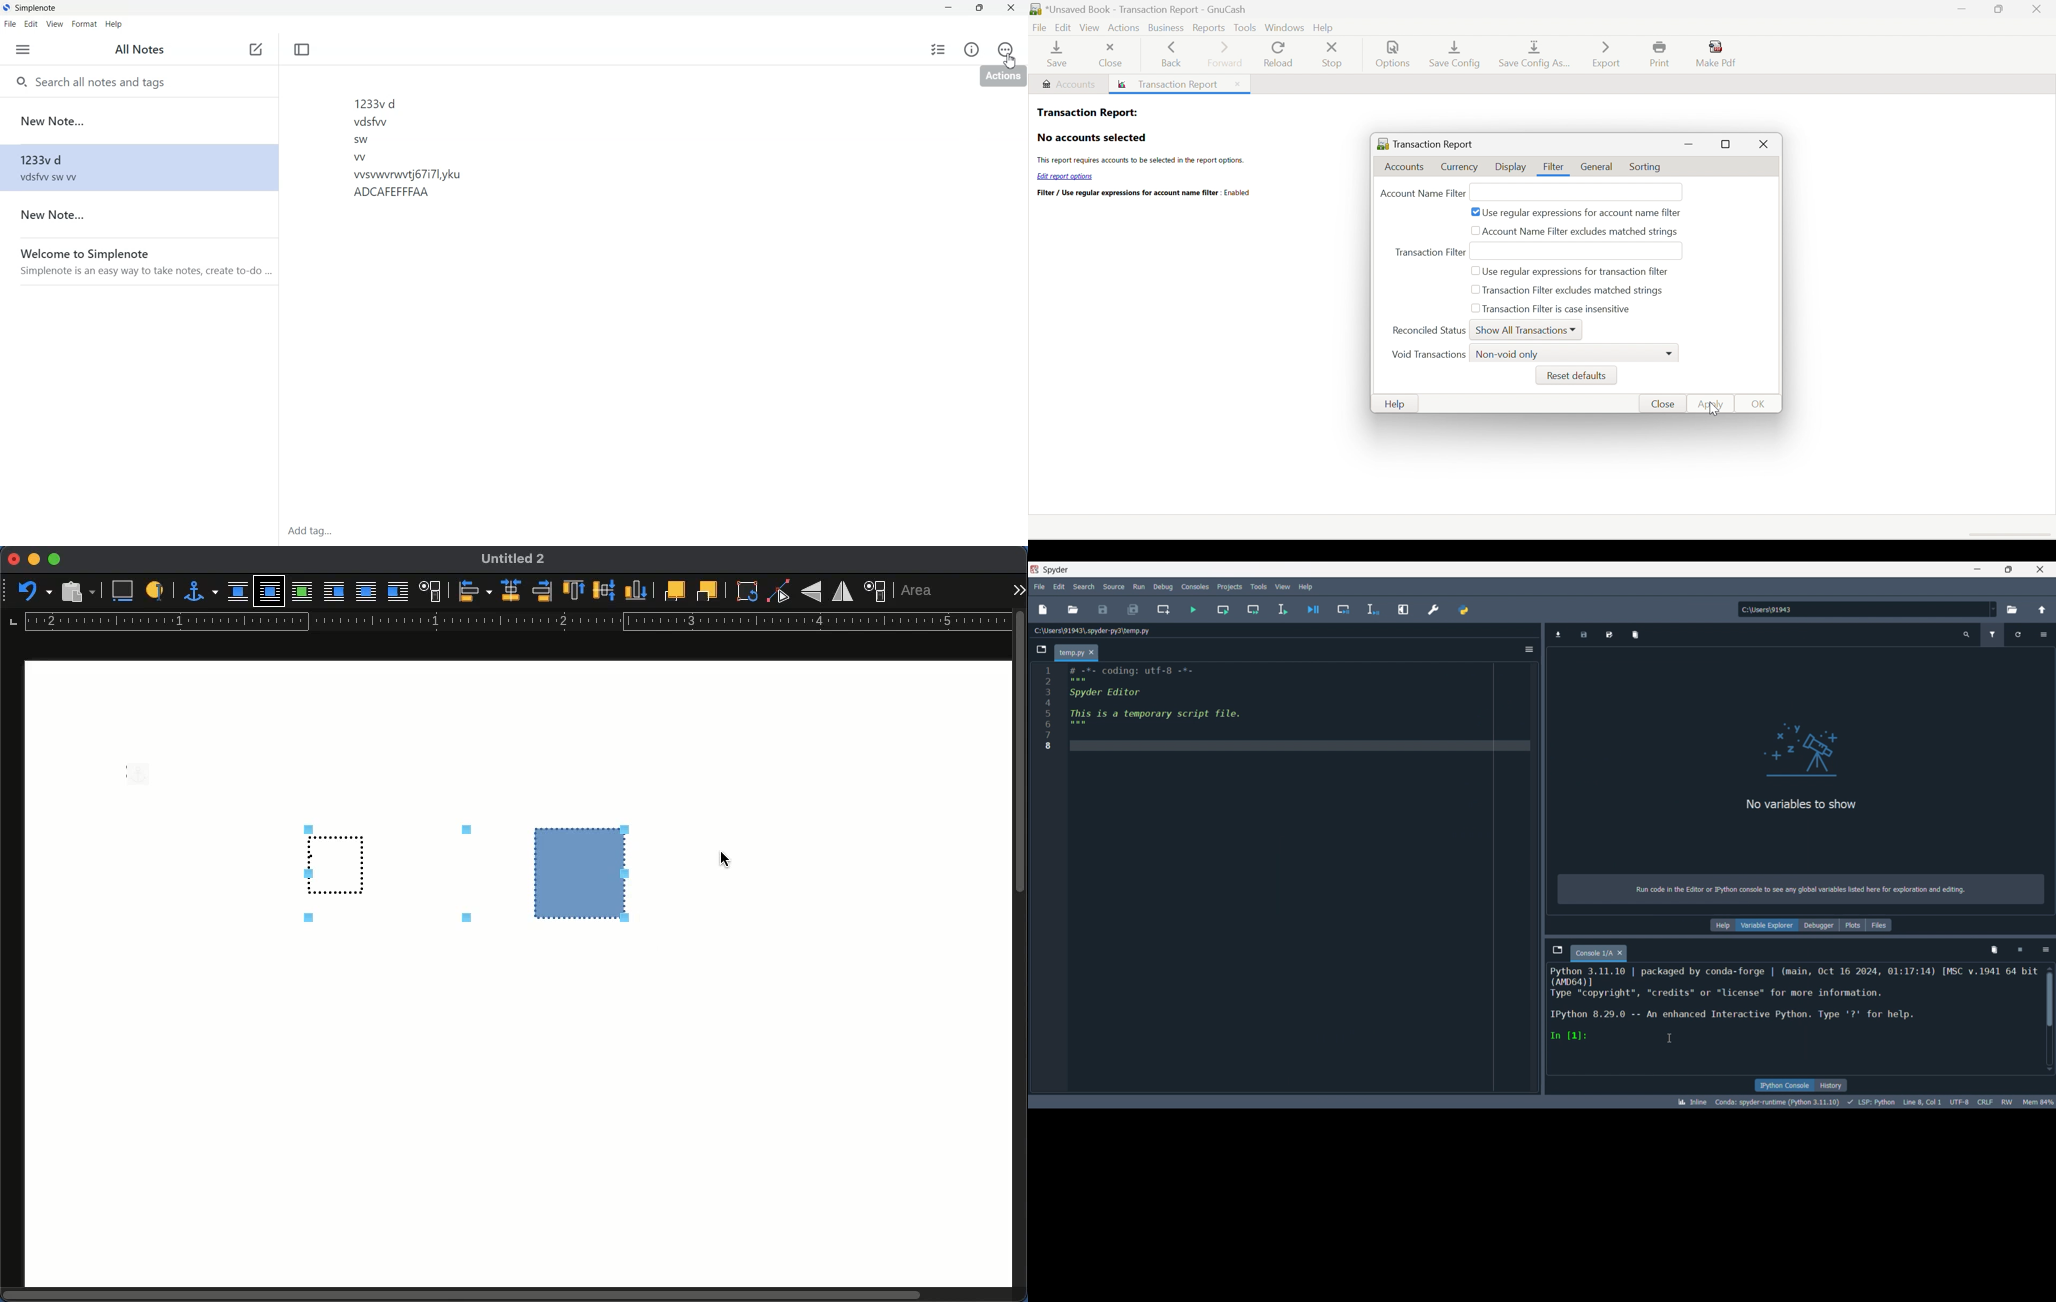  What do you see at coordinates (1794, 1002) in the screenshot?
I see `Details of current code` at bounding box center [1794, 1002].